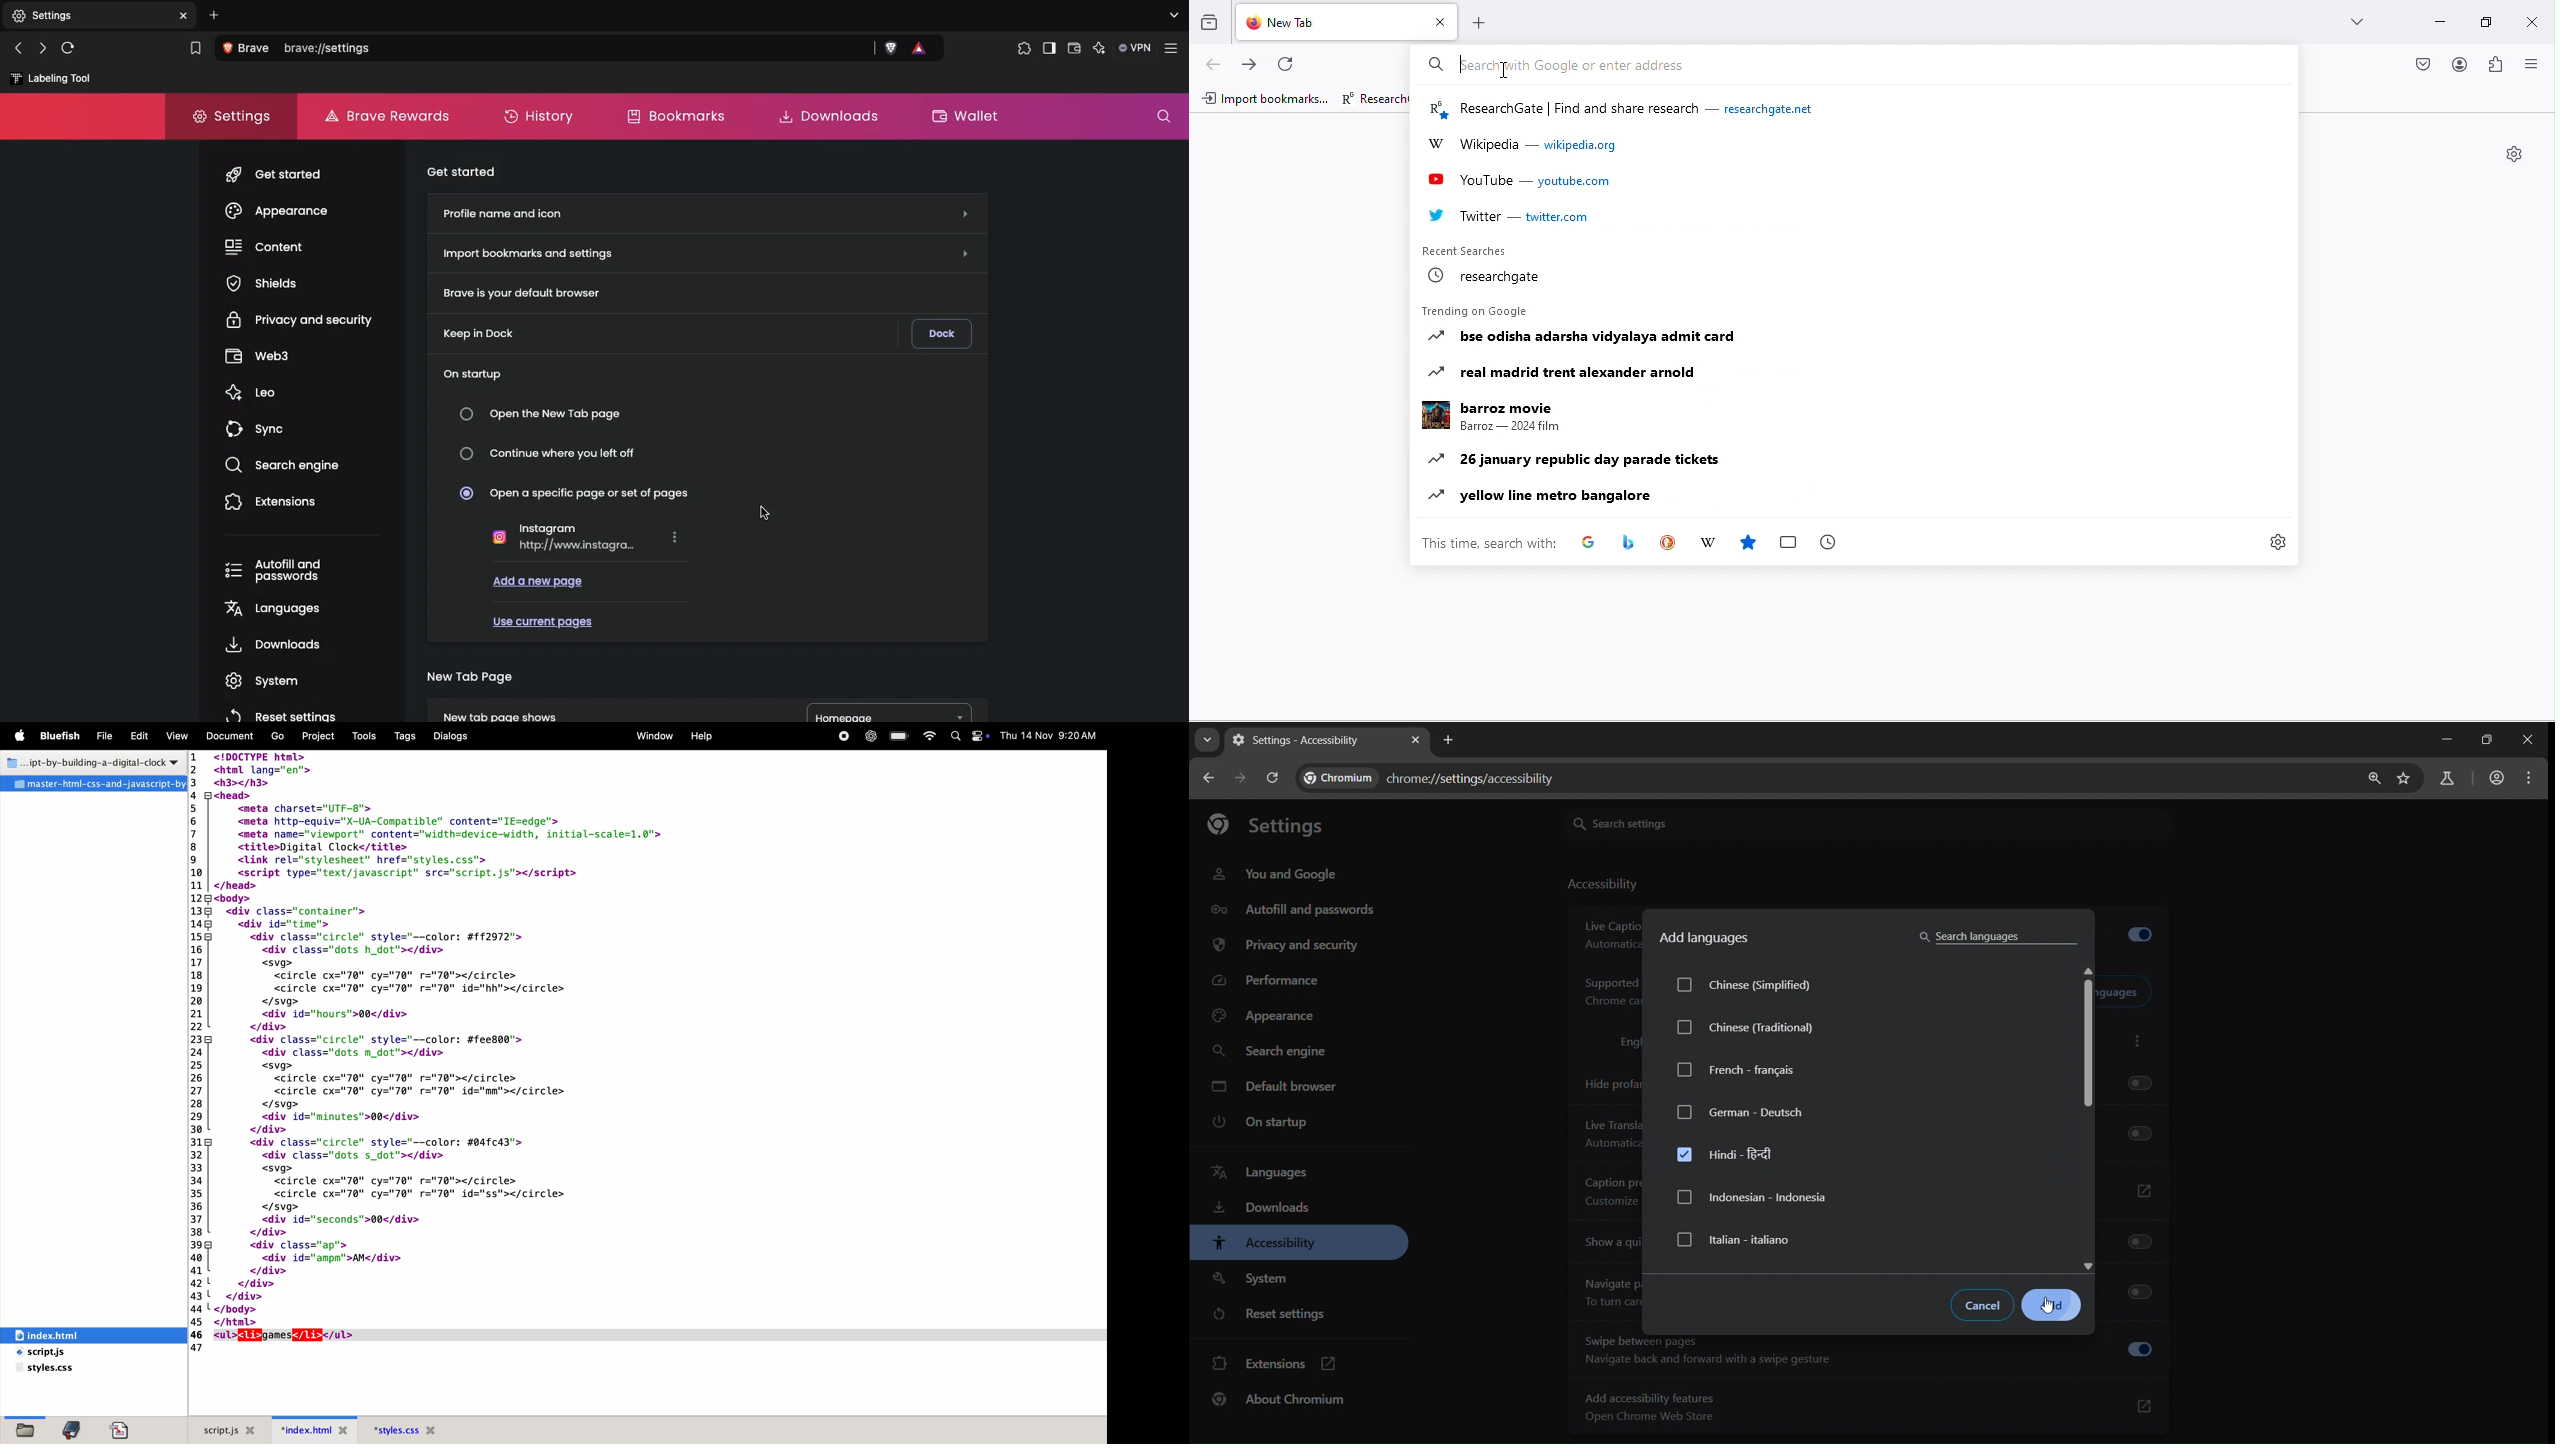 Image resolution: width=2576 pixels, height=1456 pixels. I want to click on yellow line metro bangalore, so click(1544, 496).